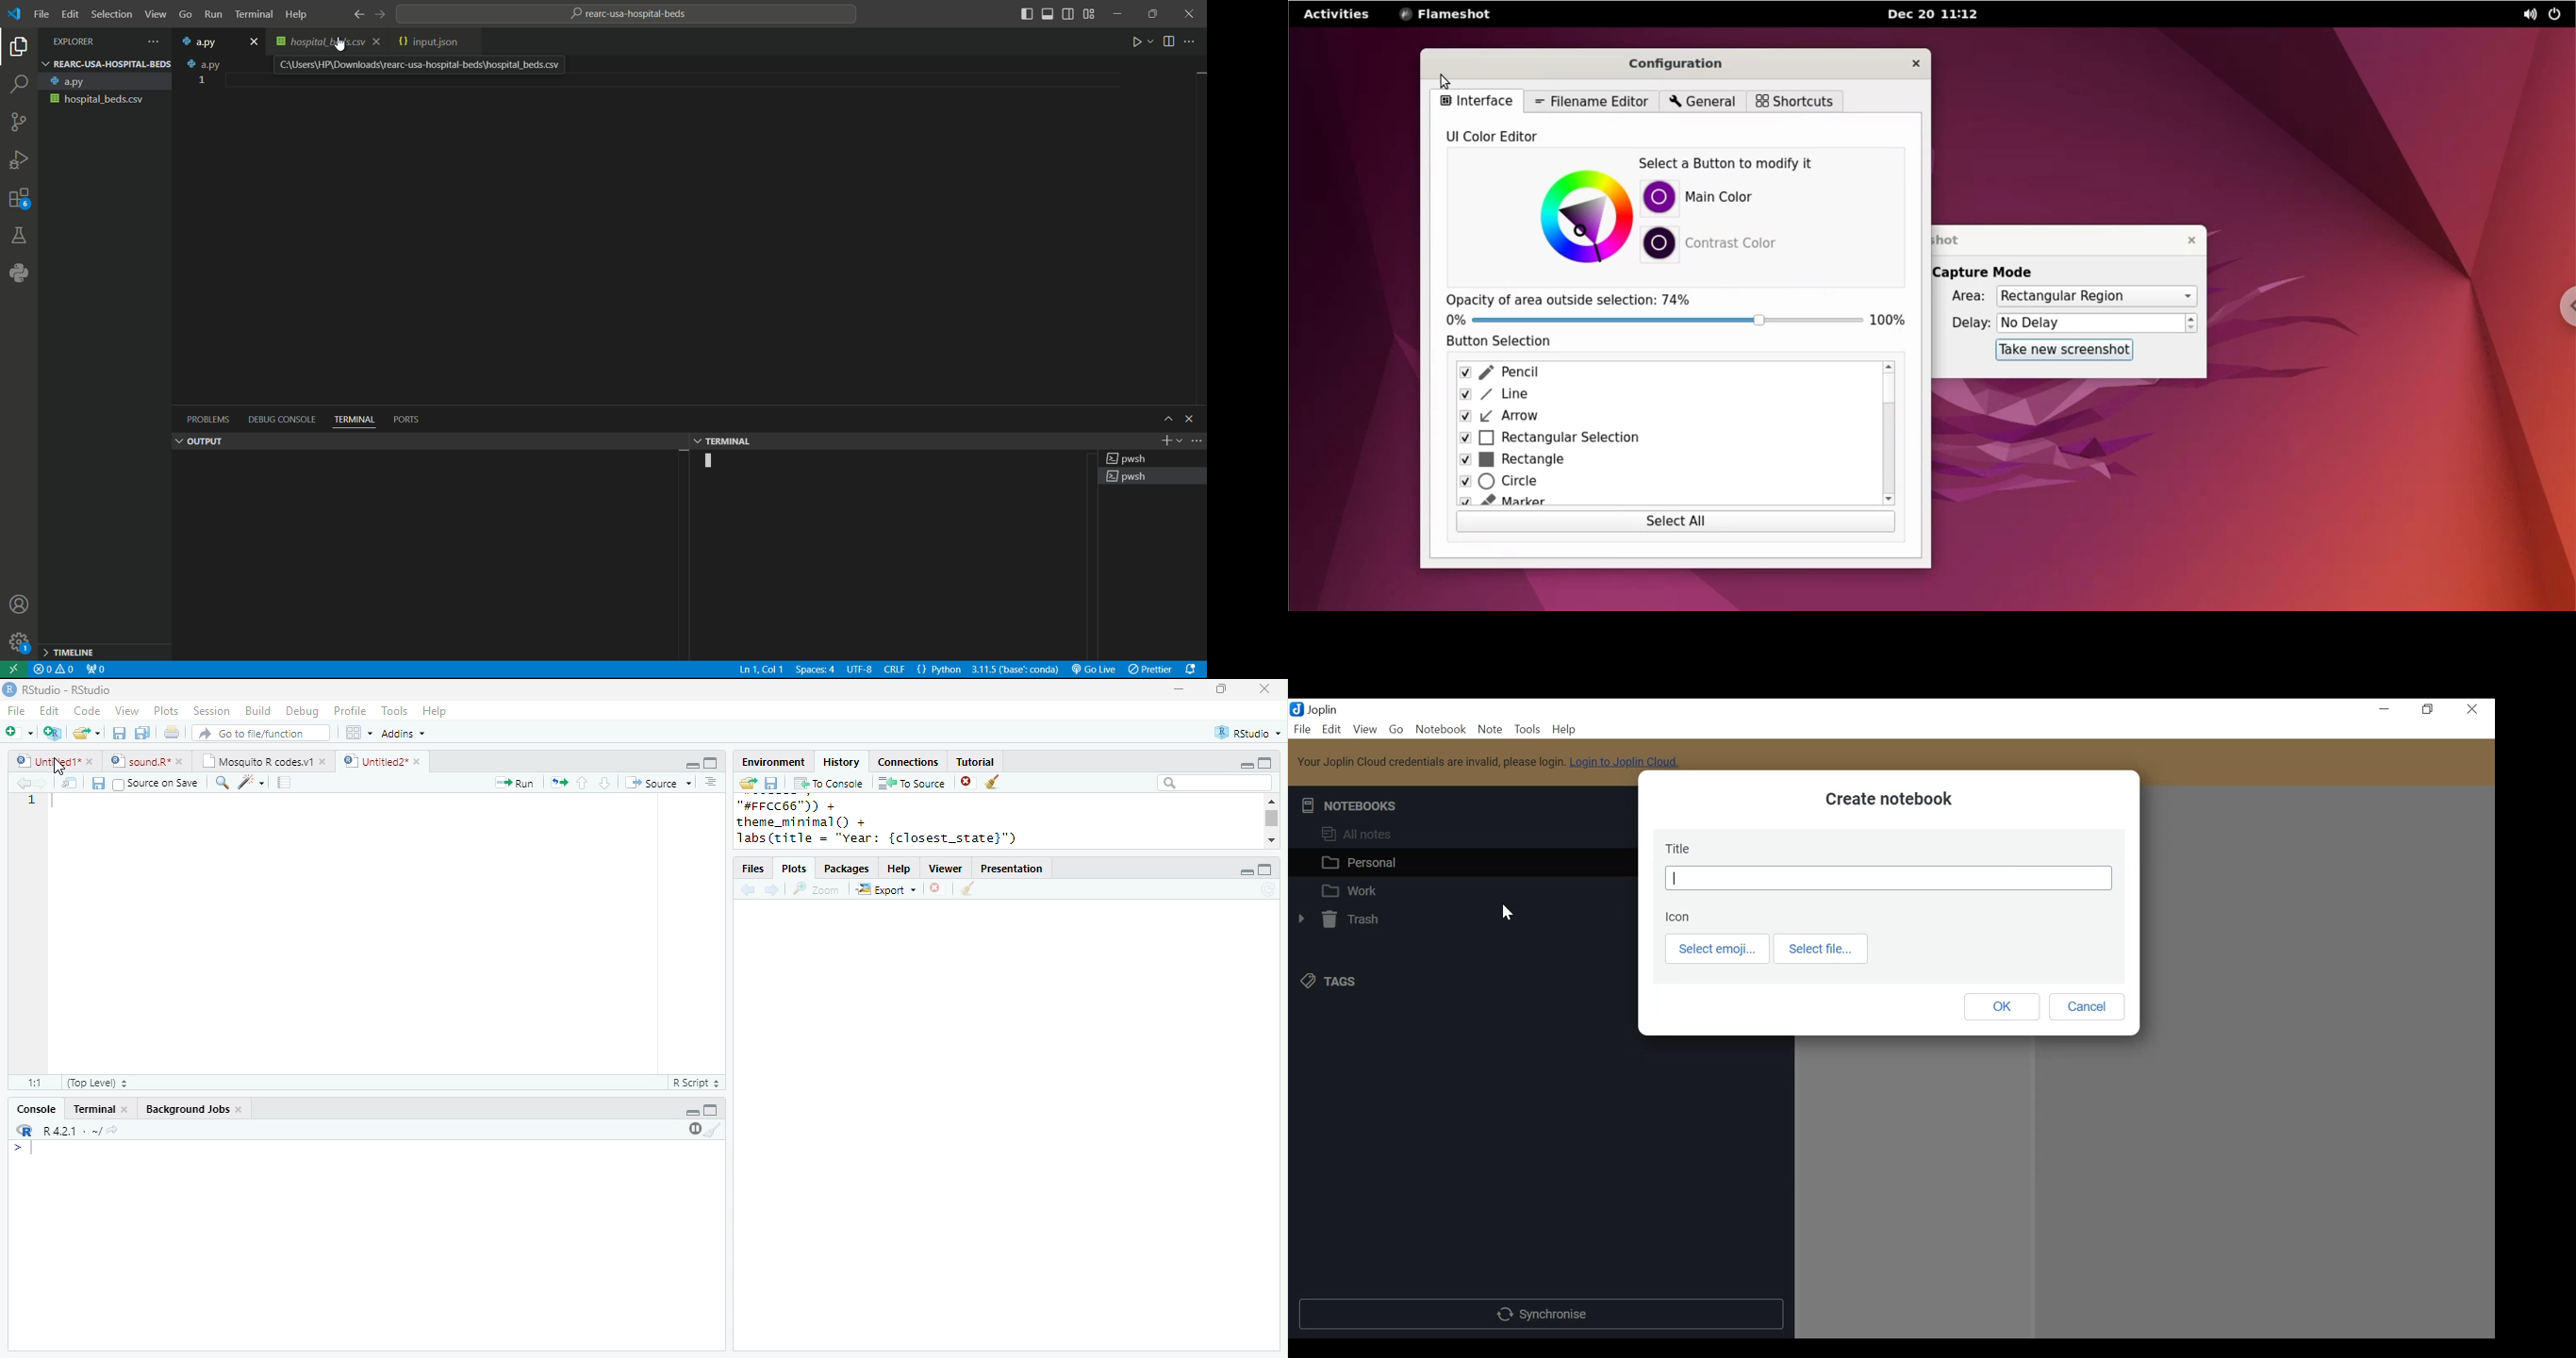 This screenshot has height=1372, width=2576. What do you see at coordinates (97, 1083) in the screenshot?
I see `(Top Level)` at bounding box center [97, 1083].